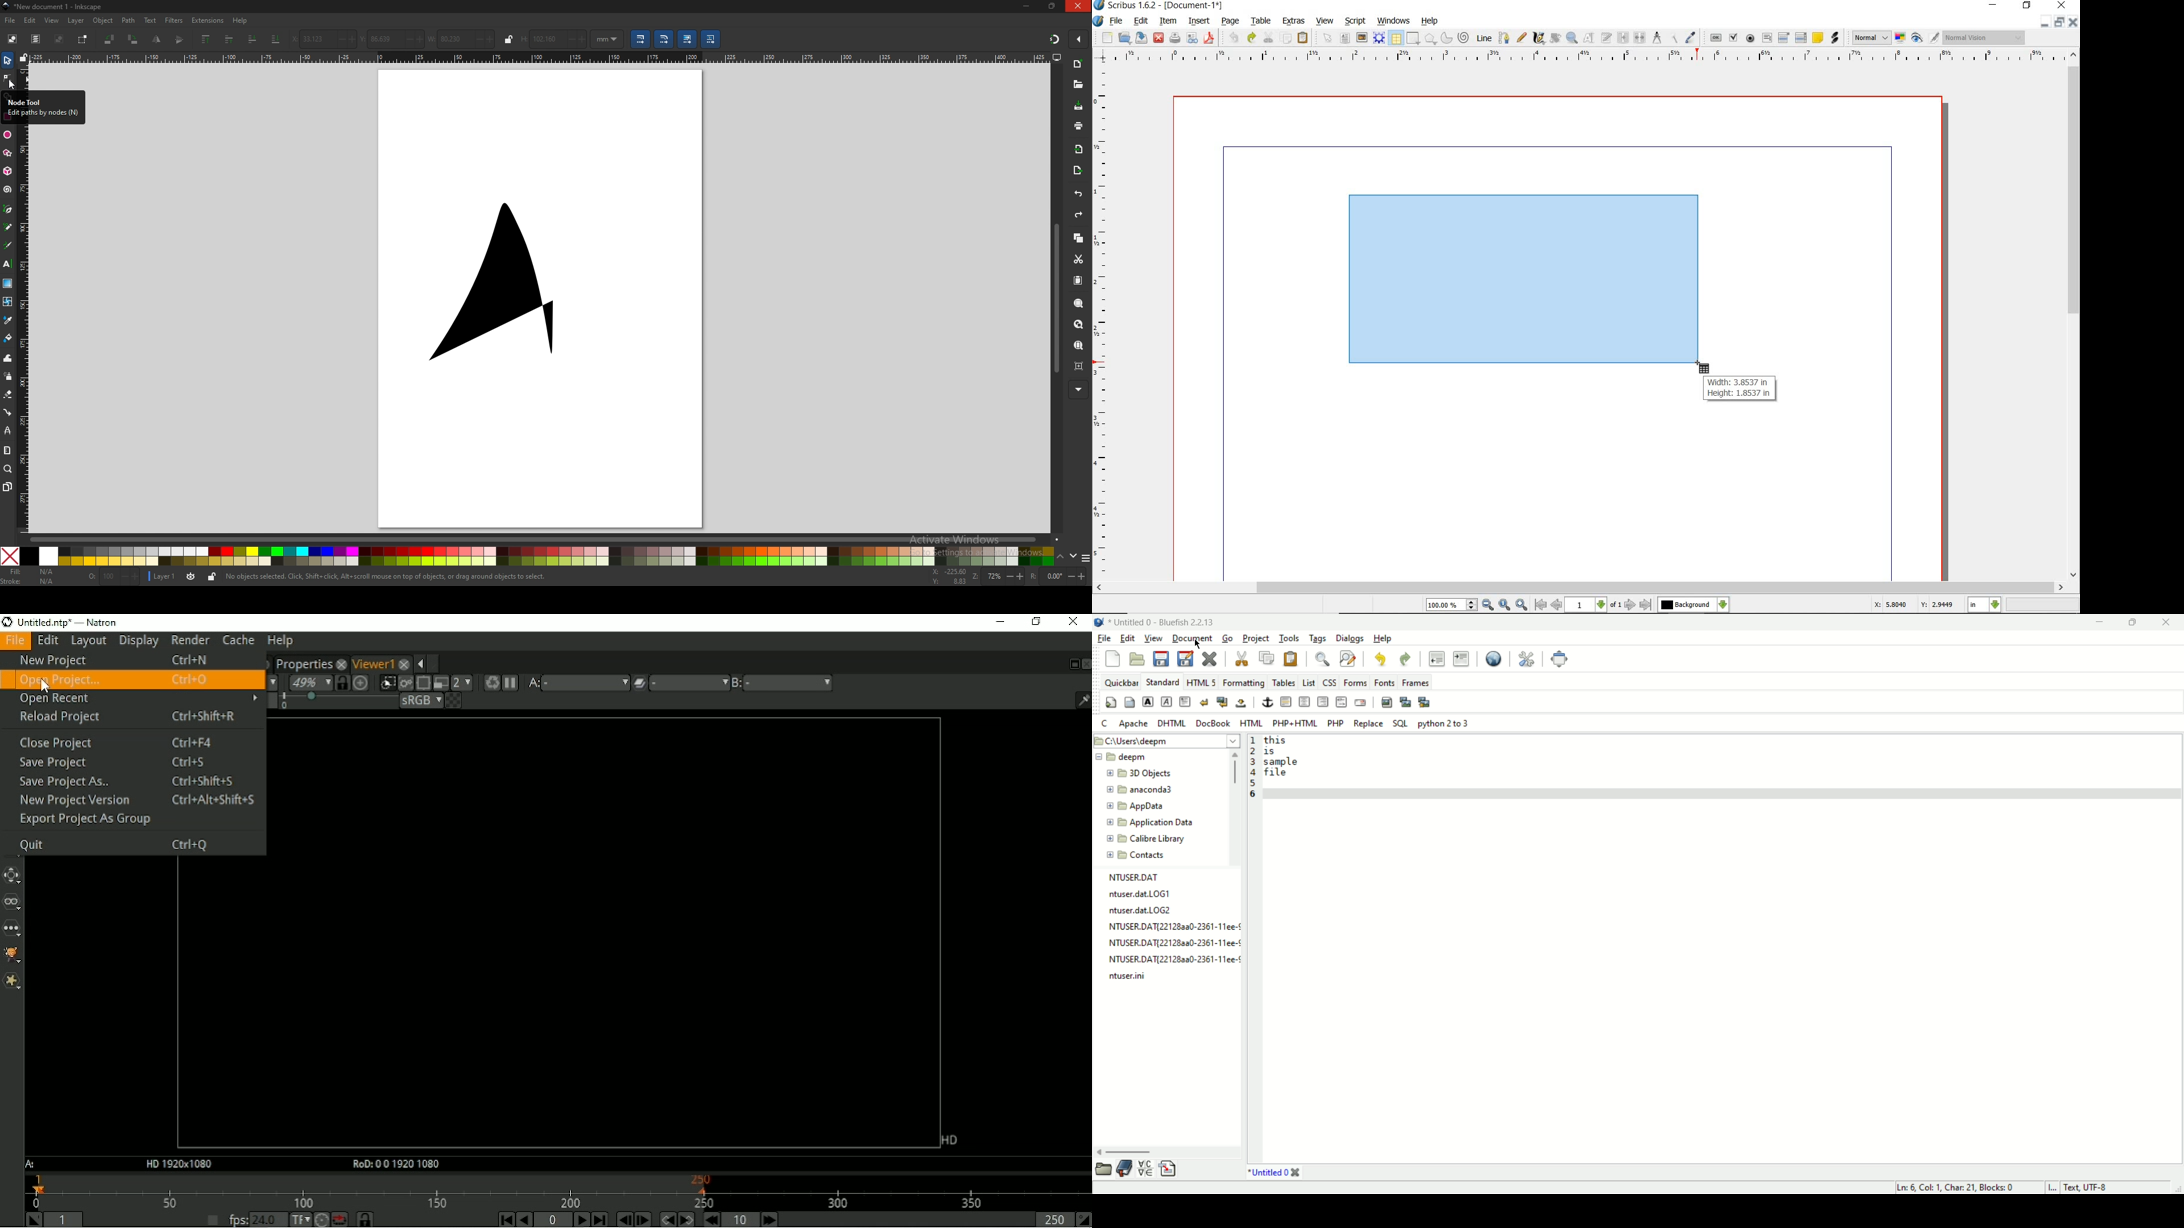 The image size is (2184, 1232). Describe the element at coordinates (1522, 605) in the screenshot. I see `zoom in` at that location.